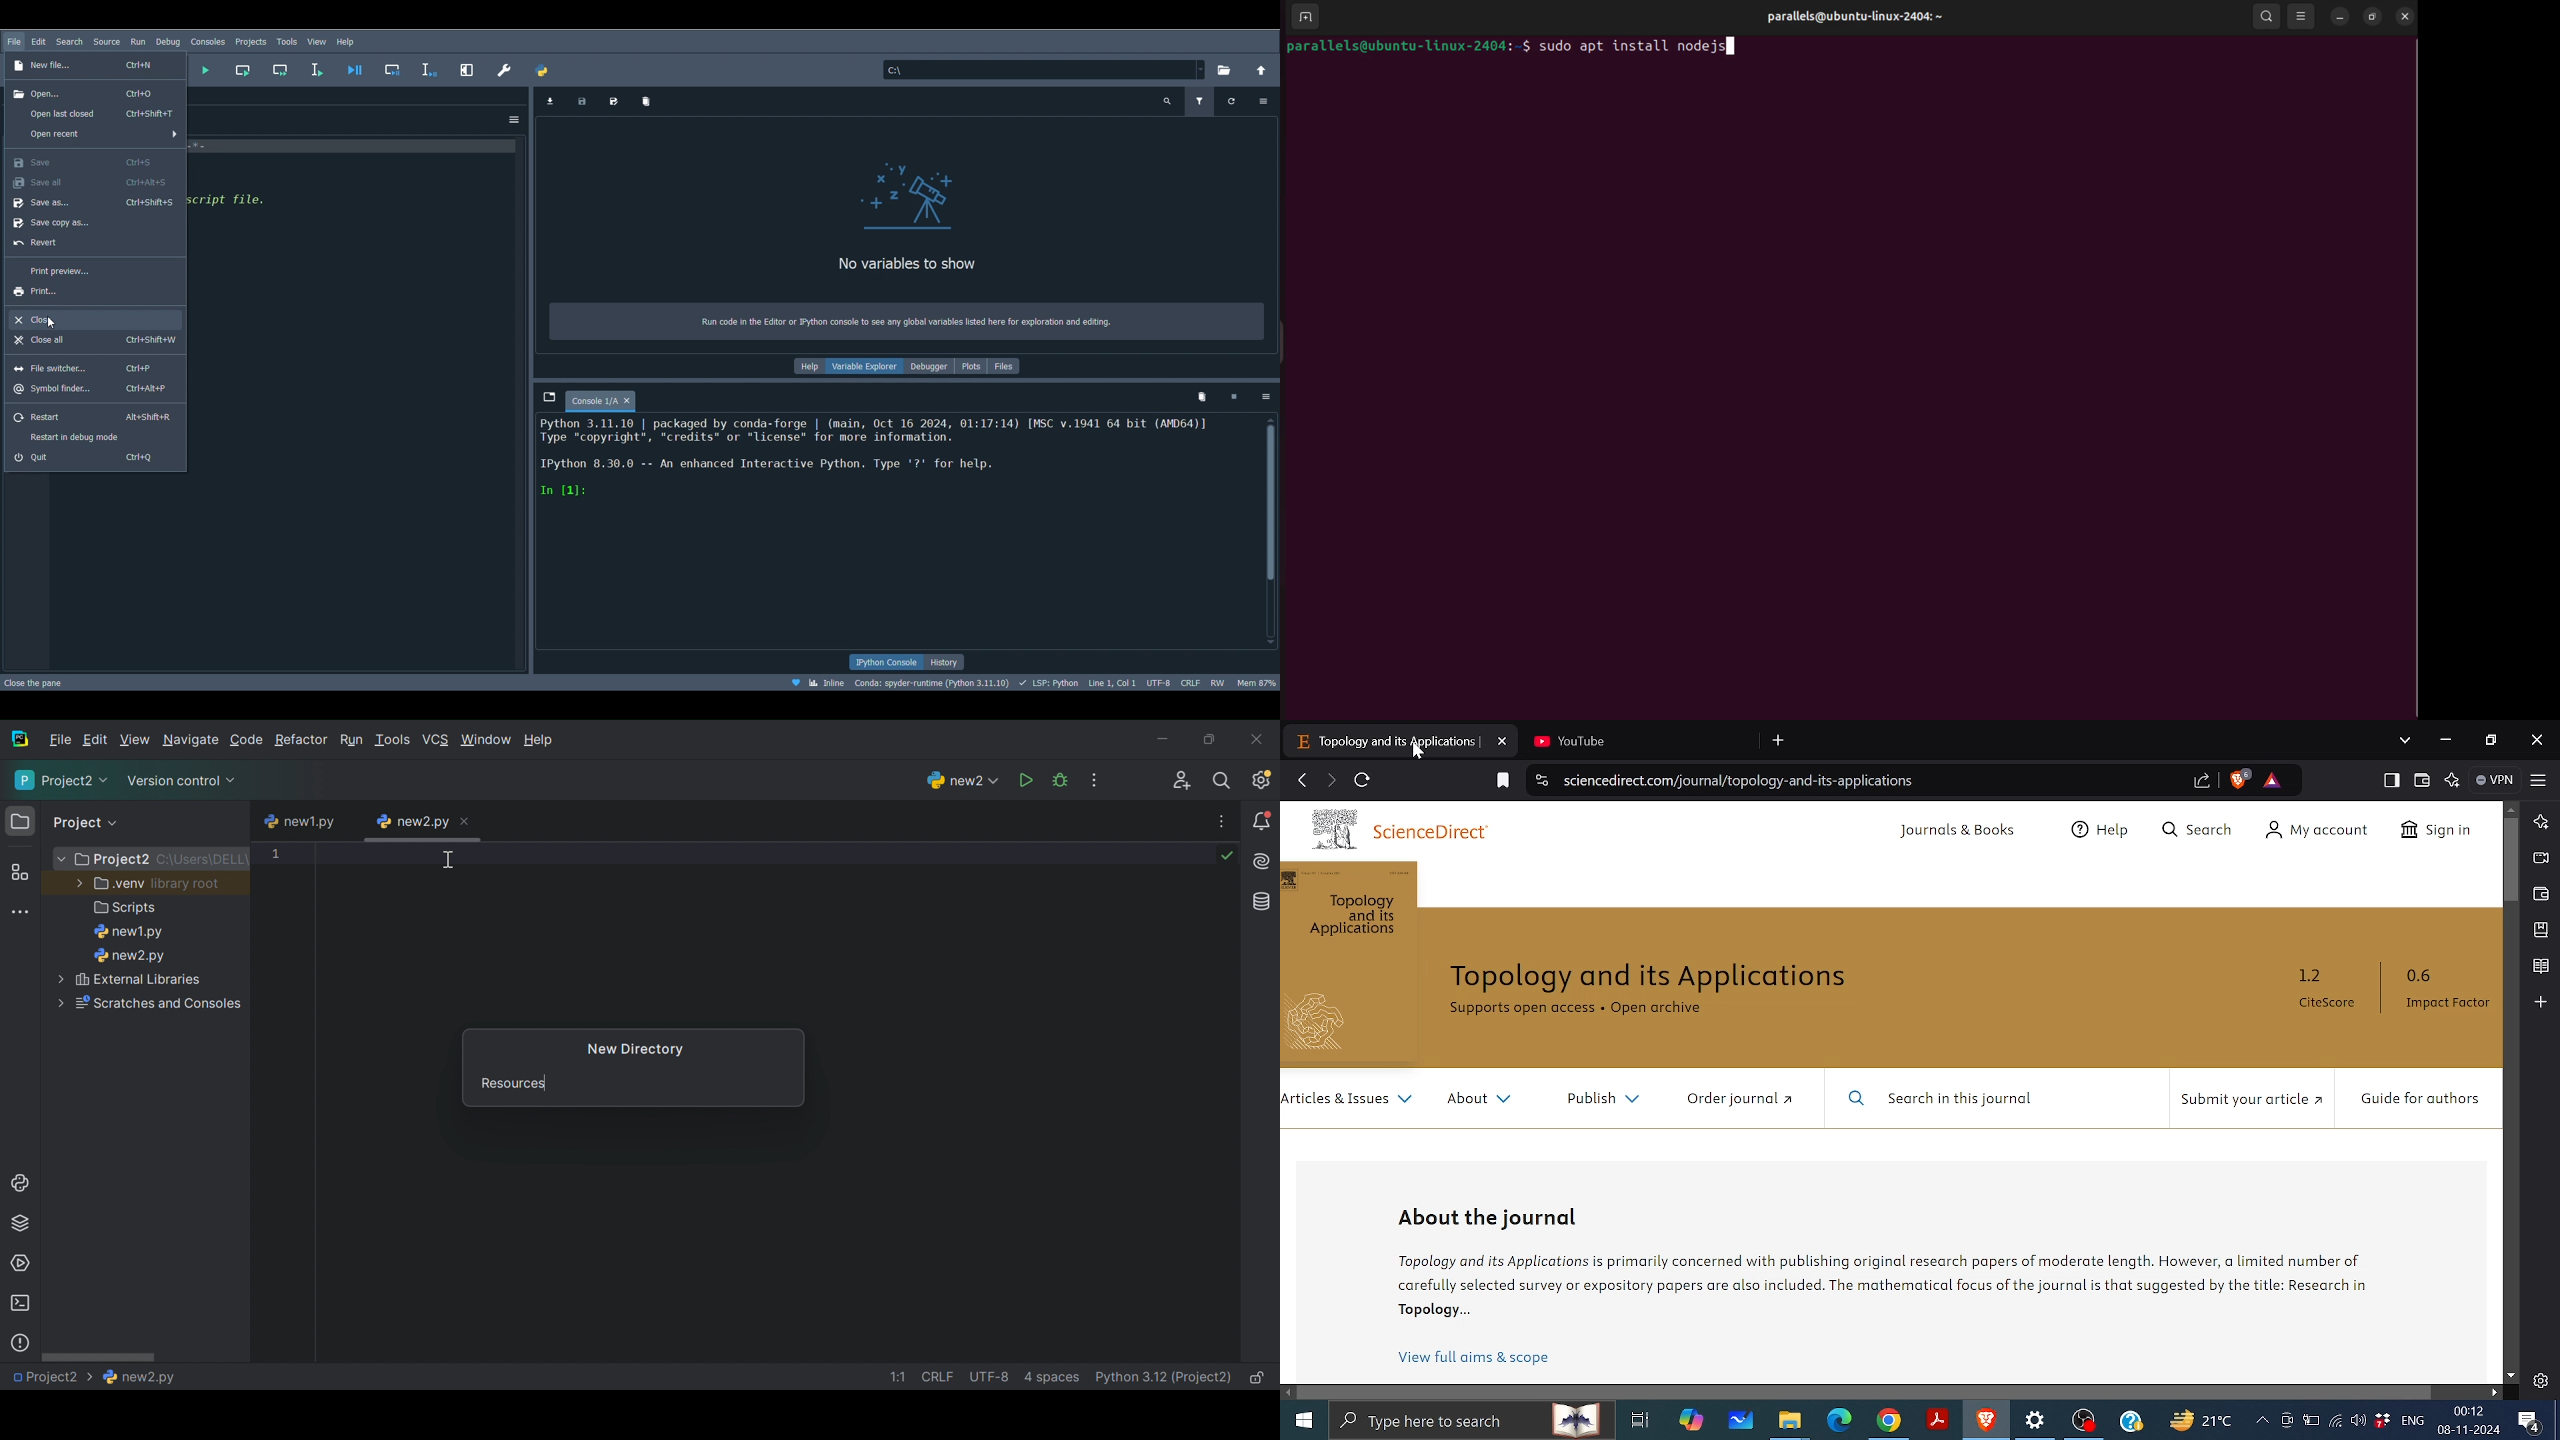 The image size is (2576, 1456). What do you see at coordinates (63, 781) in the screenshot?
I see `Project2` at bounding box center [63, 781].